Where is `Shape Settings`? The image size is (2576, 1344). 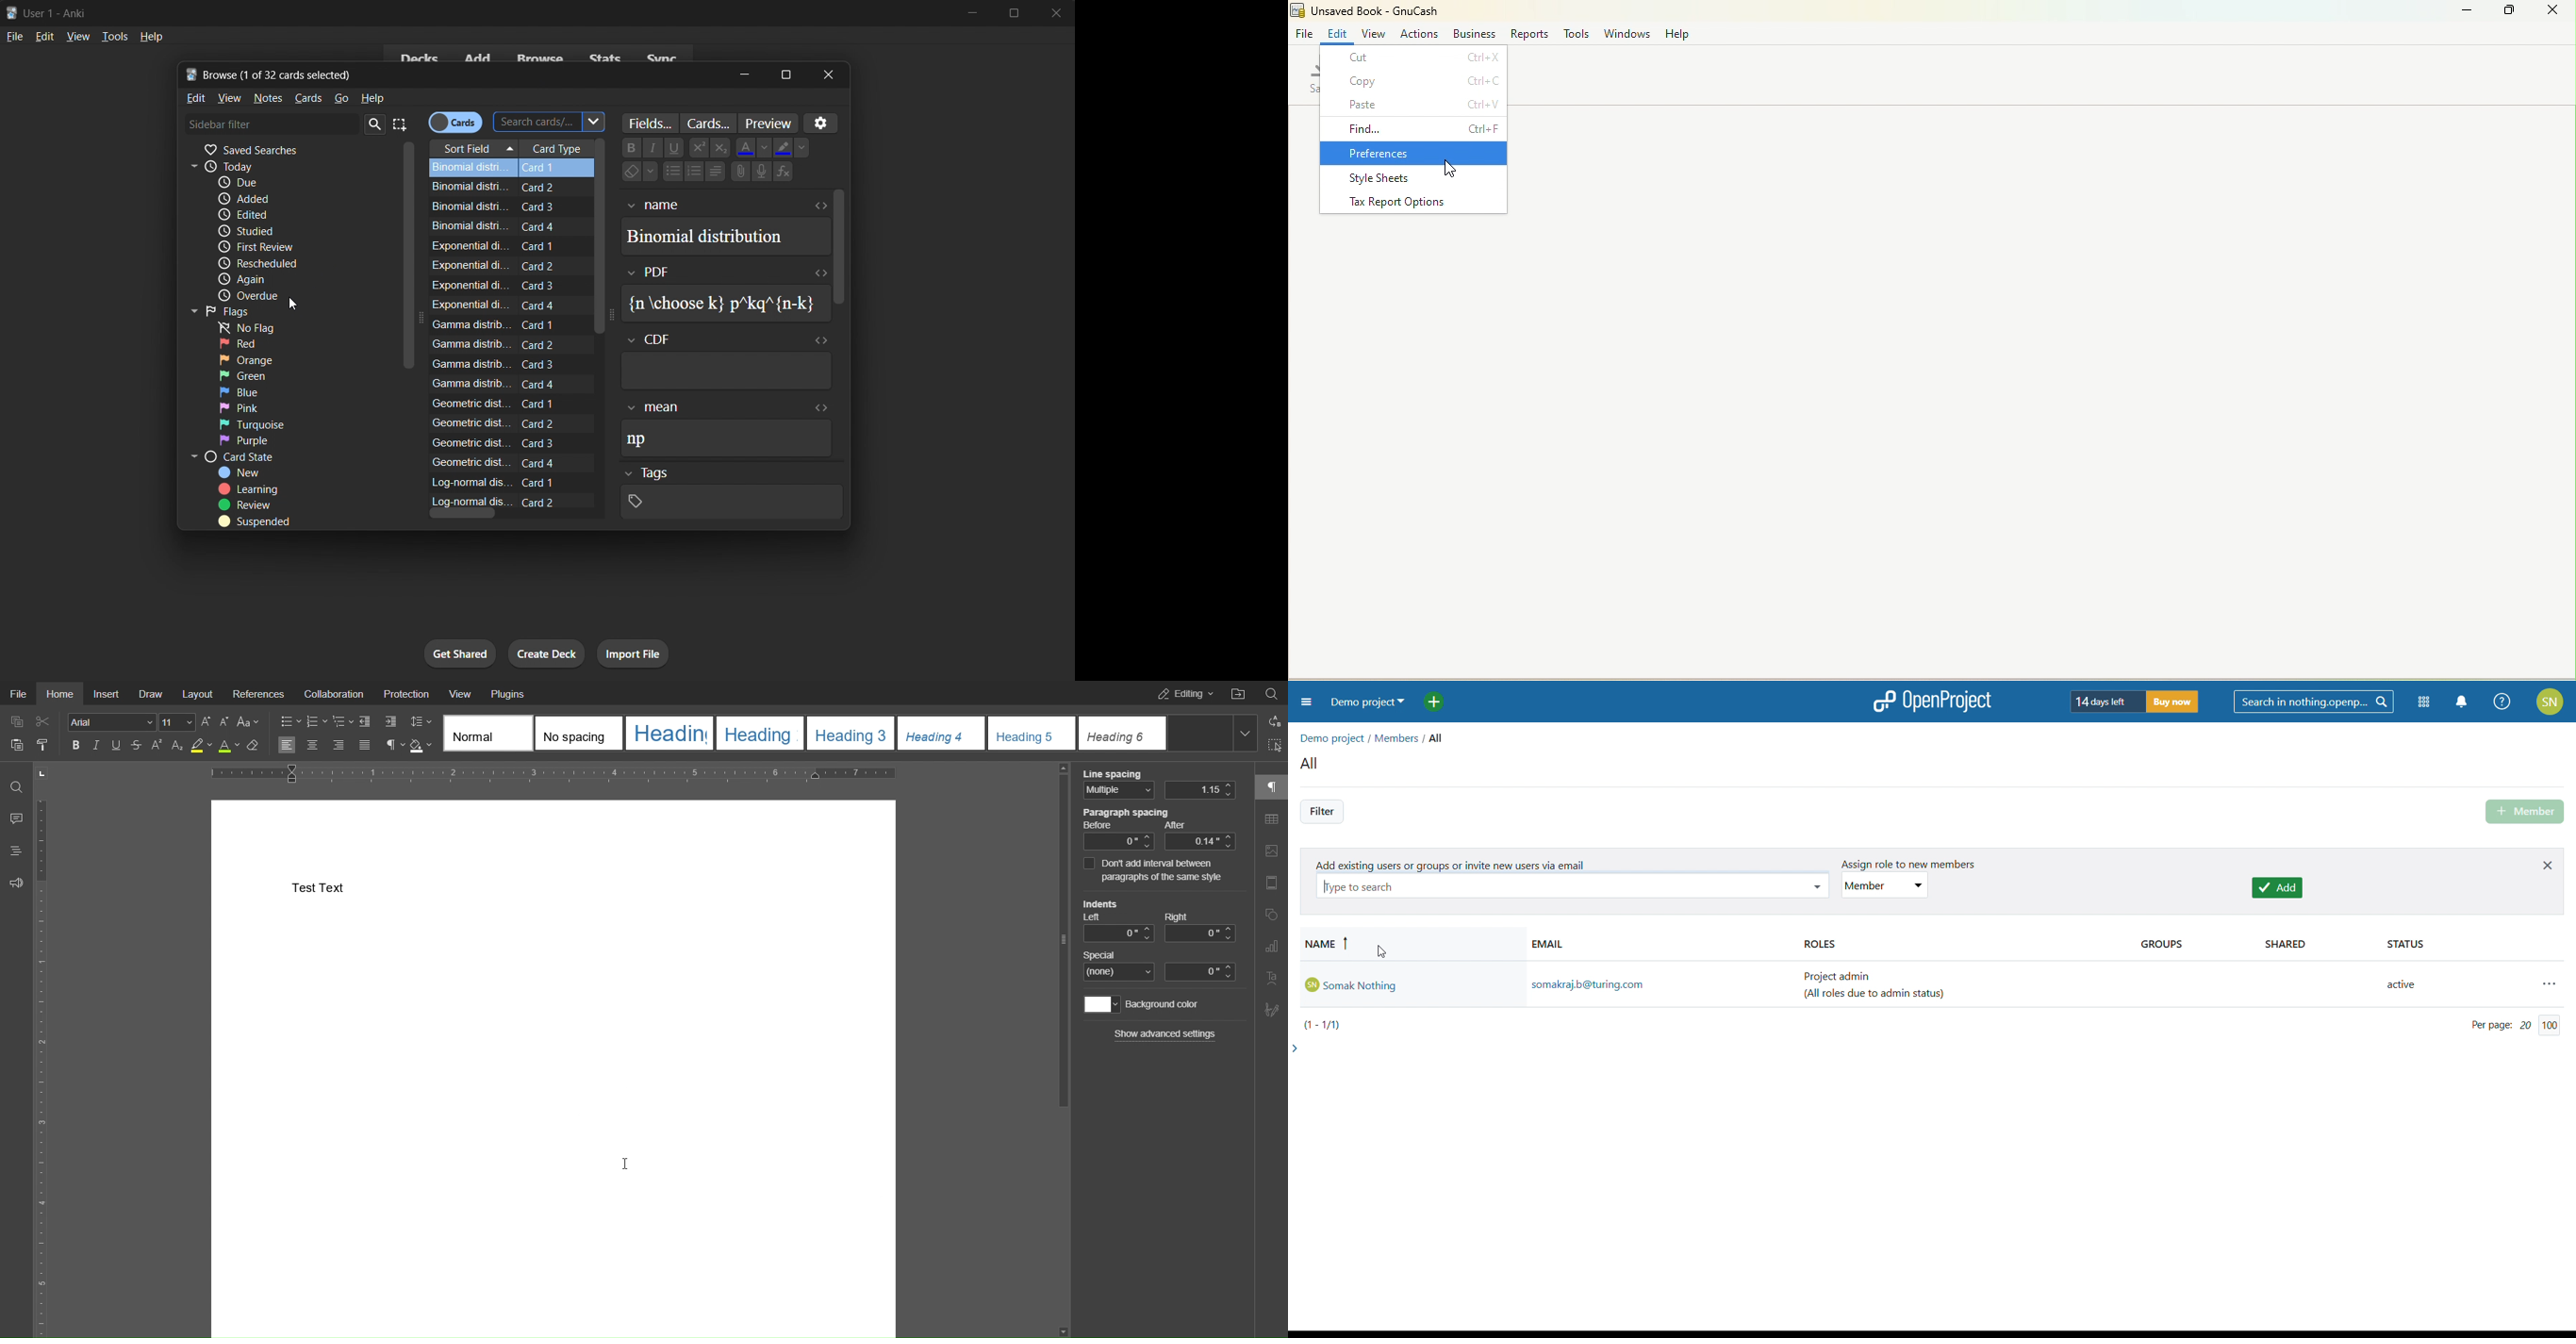
Shape Settings is located at coordinates (1271, 917).